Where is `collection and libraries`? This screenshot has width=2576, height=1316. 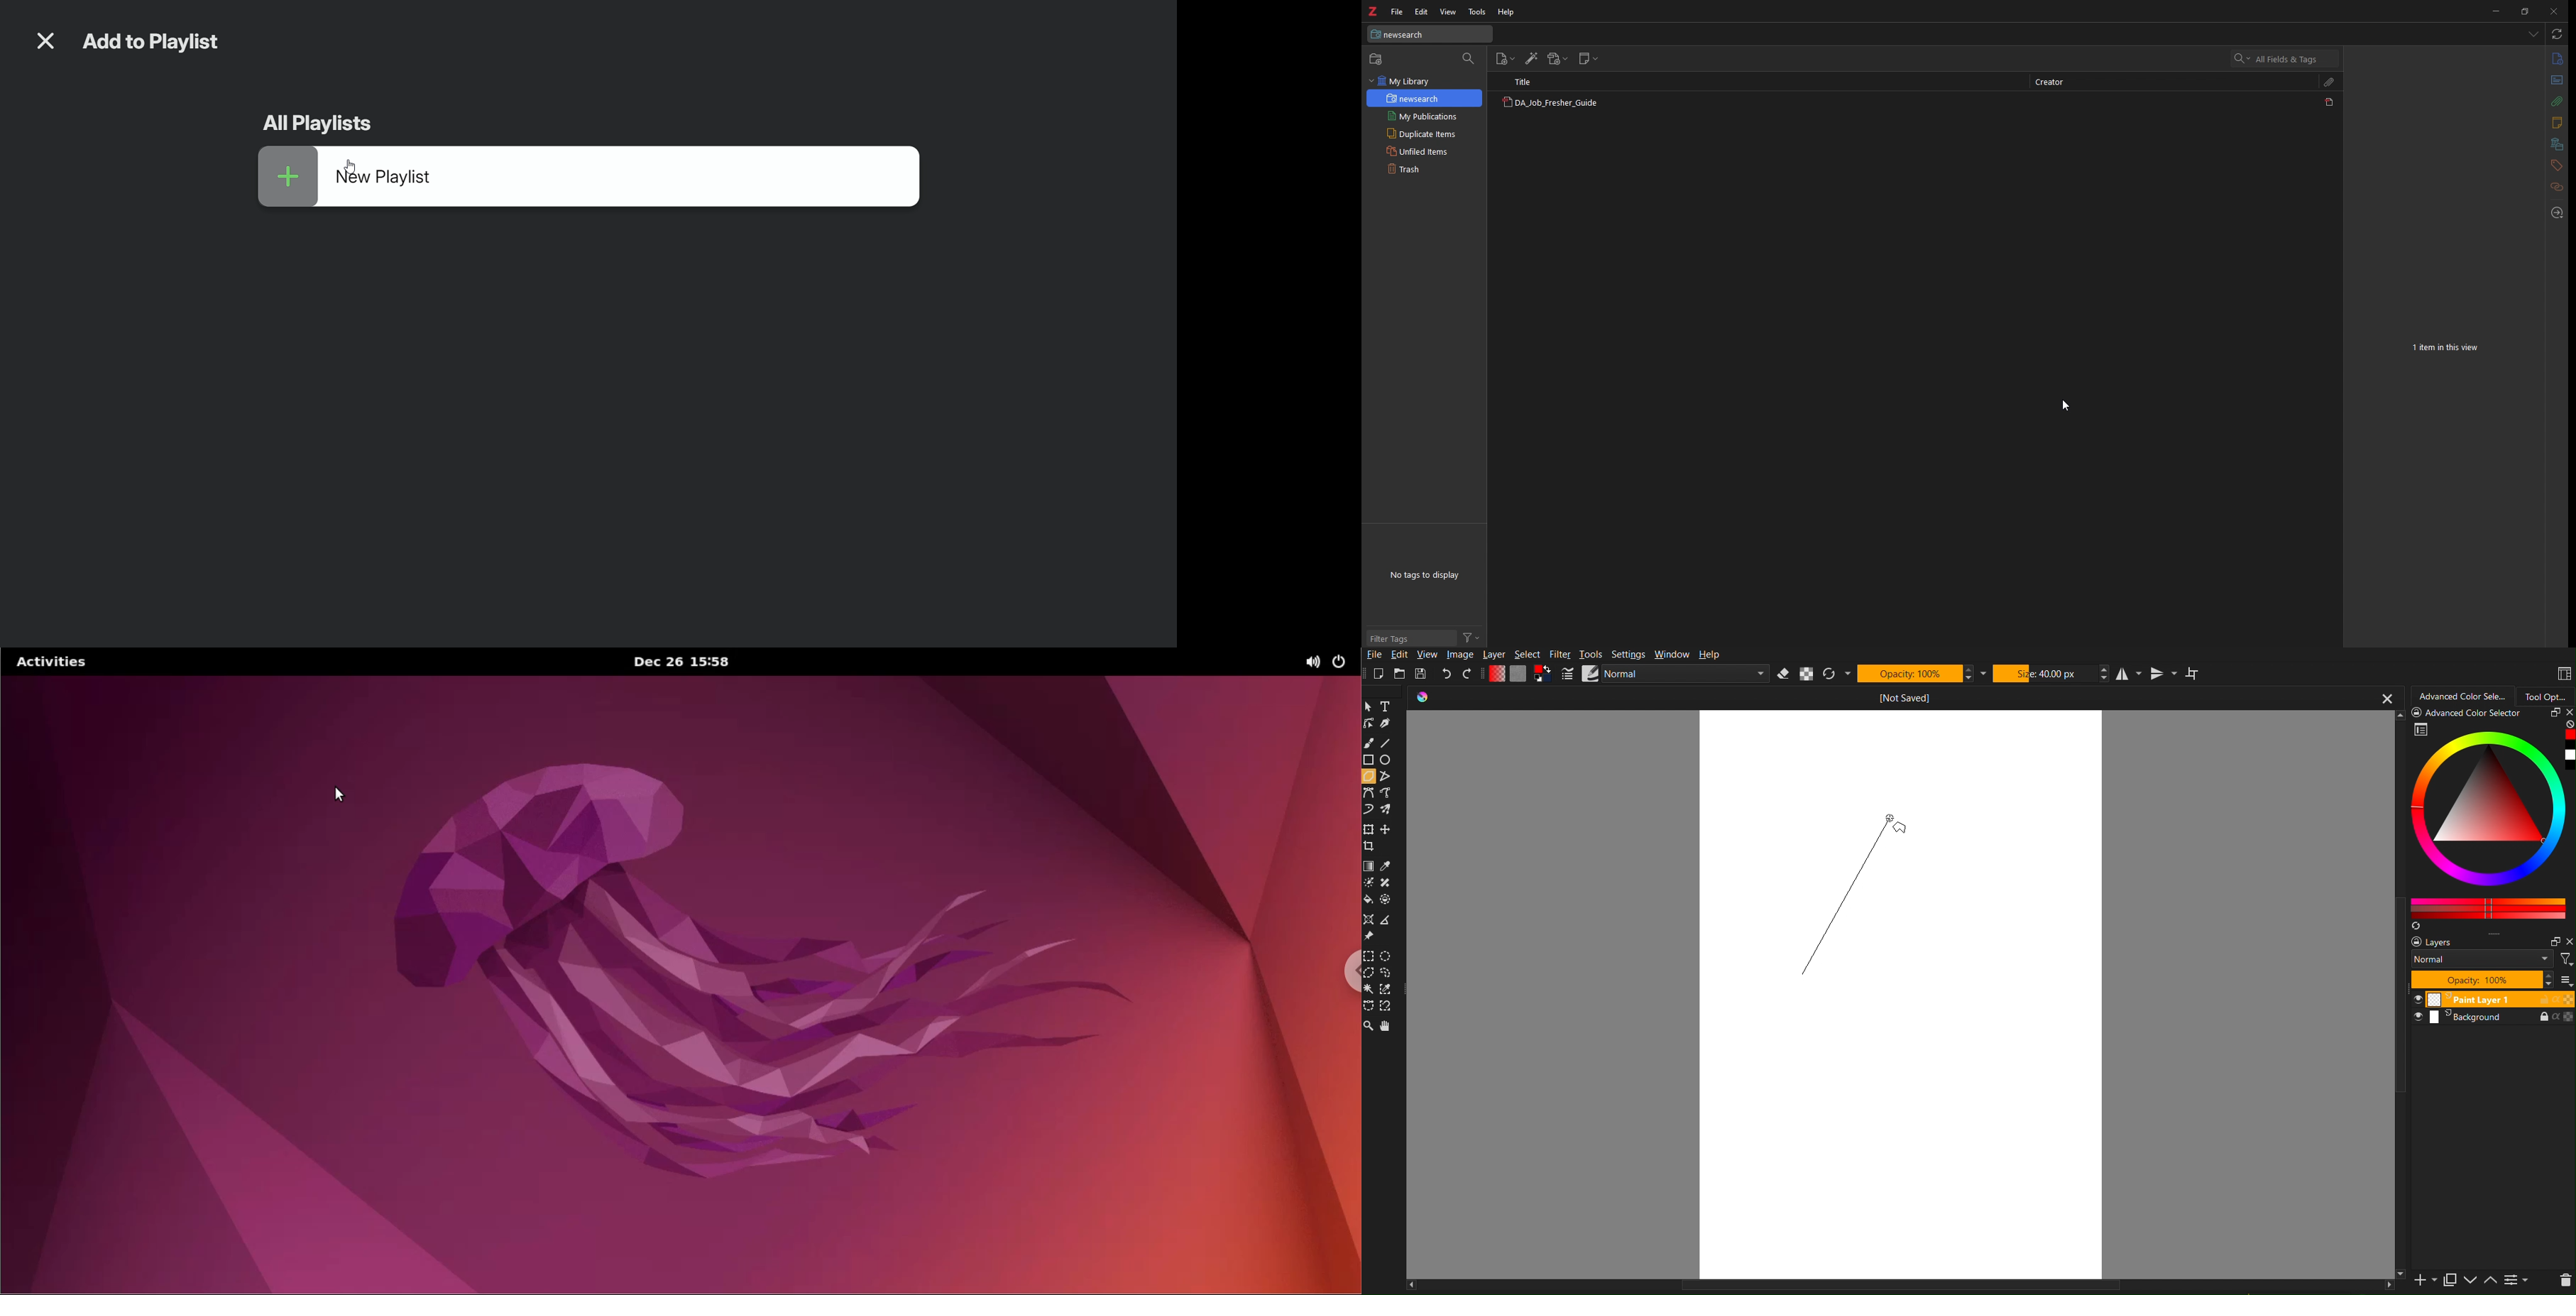
collection and libraries is located at coordinates (2557, 145).